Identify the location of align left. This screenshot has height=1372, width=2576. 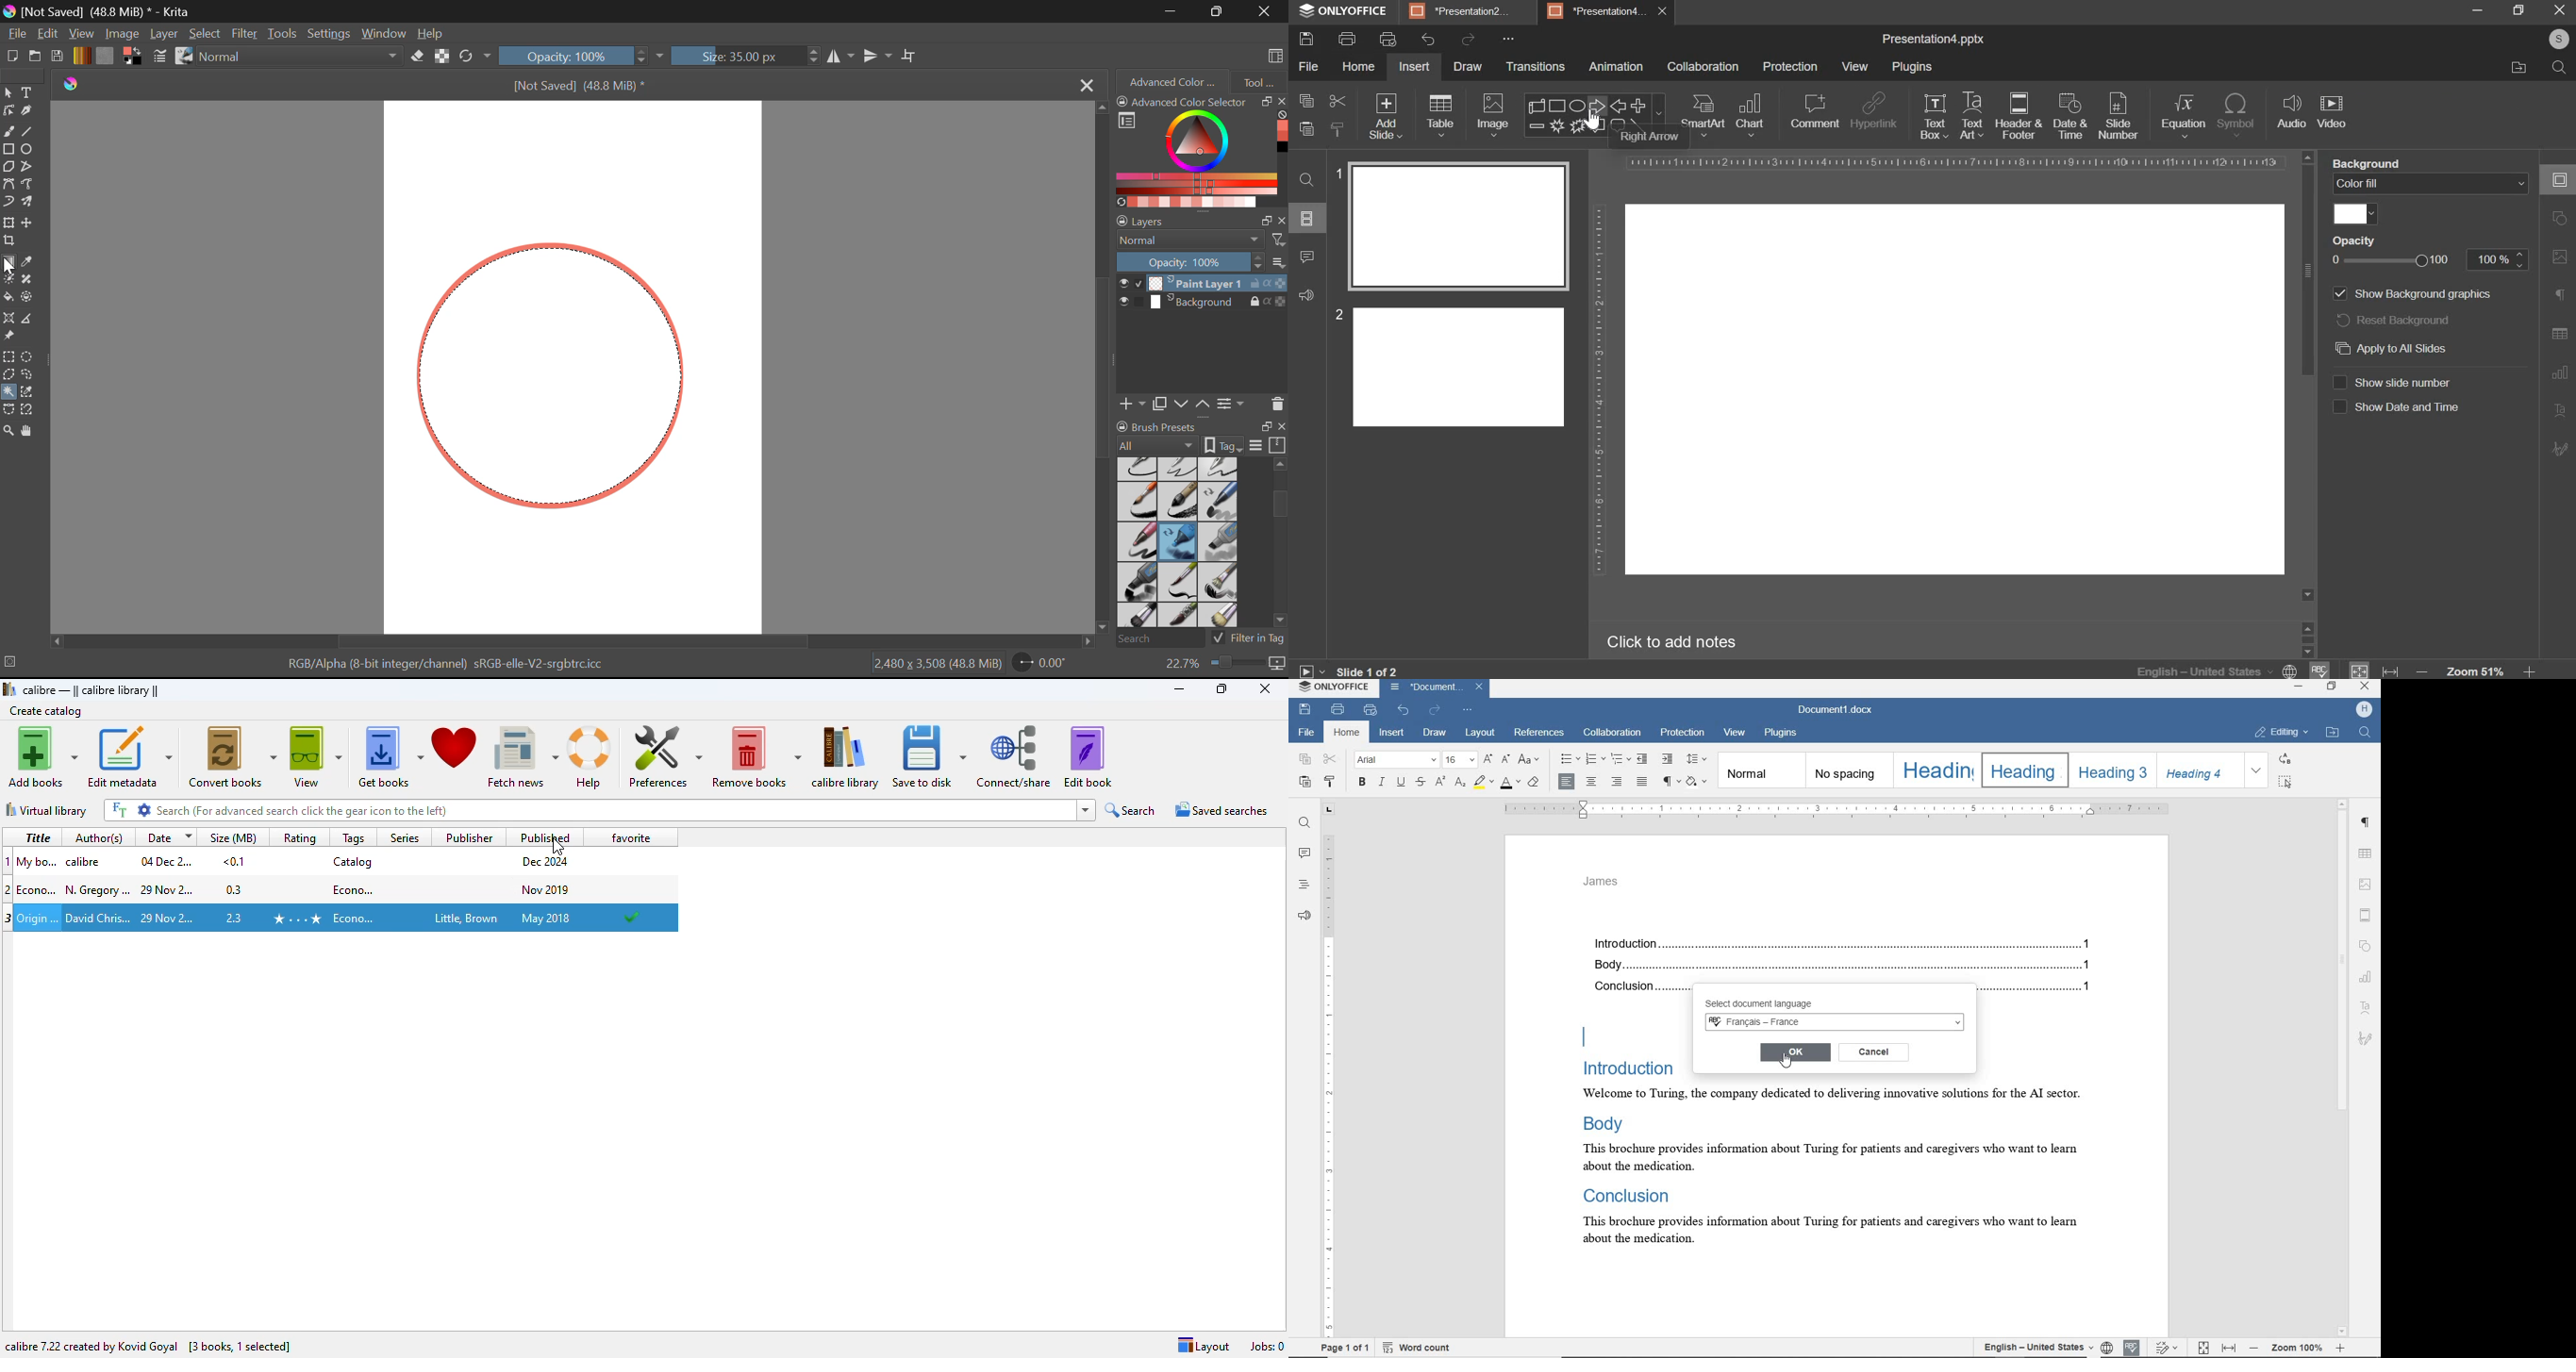
(1567, 782).